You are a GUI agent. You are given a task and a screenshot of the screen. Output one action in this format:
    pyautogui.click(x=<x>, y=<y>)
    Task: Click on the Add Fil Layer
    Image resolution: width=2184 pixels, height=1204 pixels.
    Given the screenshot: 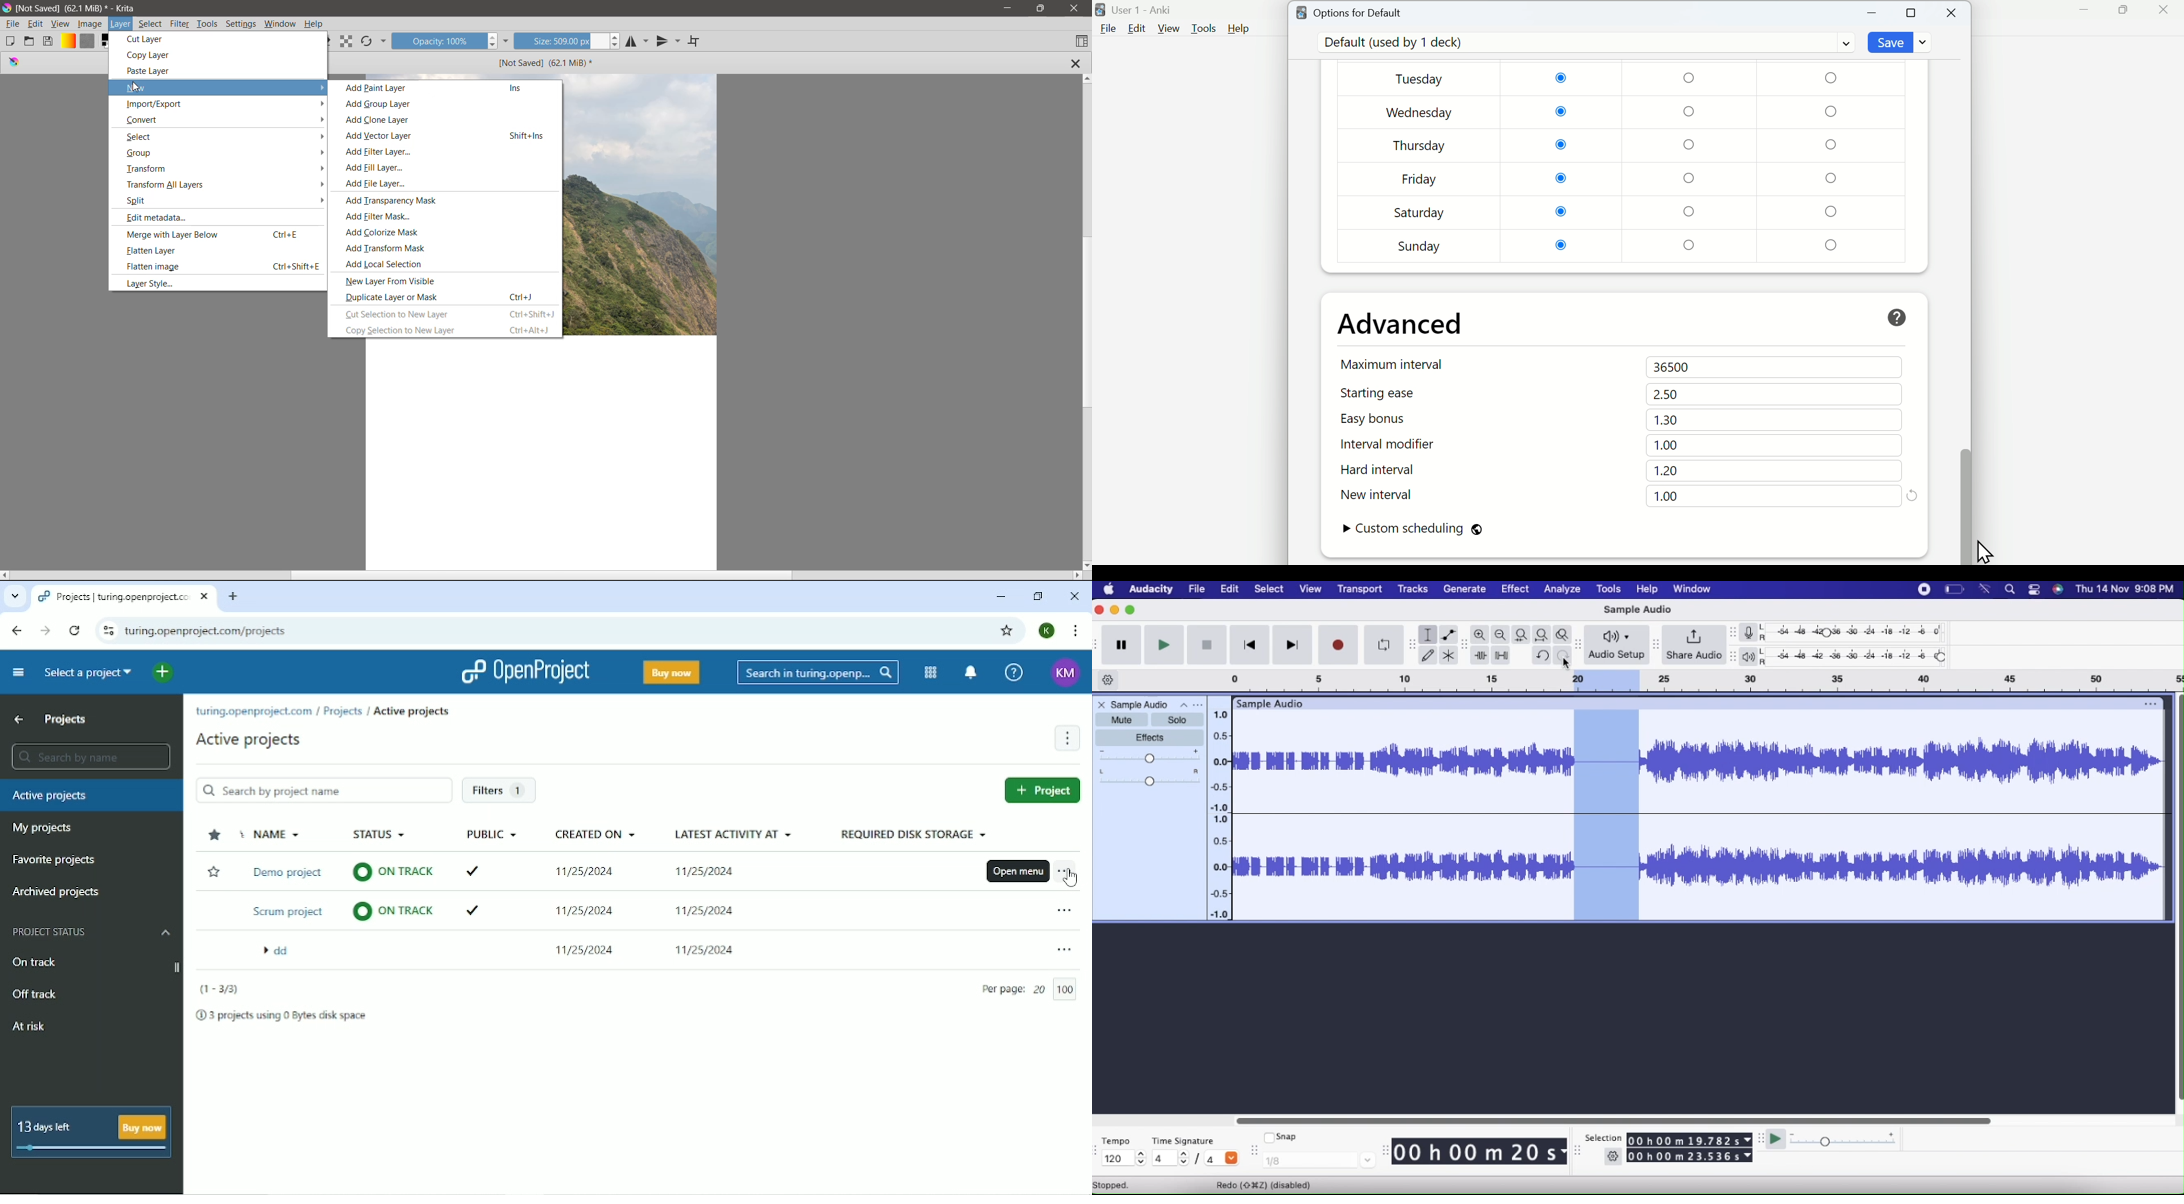 What is the action you would take?
    pyautogui.click(x=371, y=167)
    